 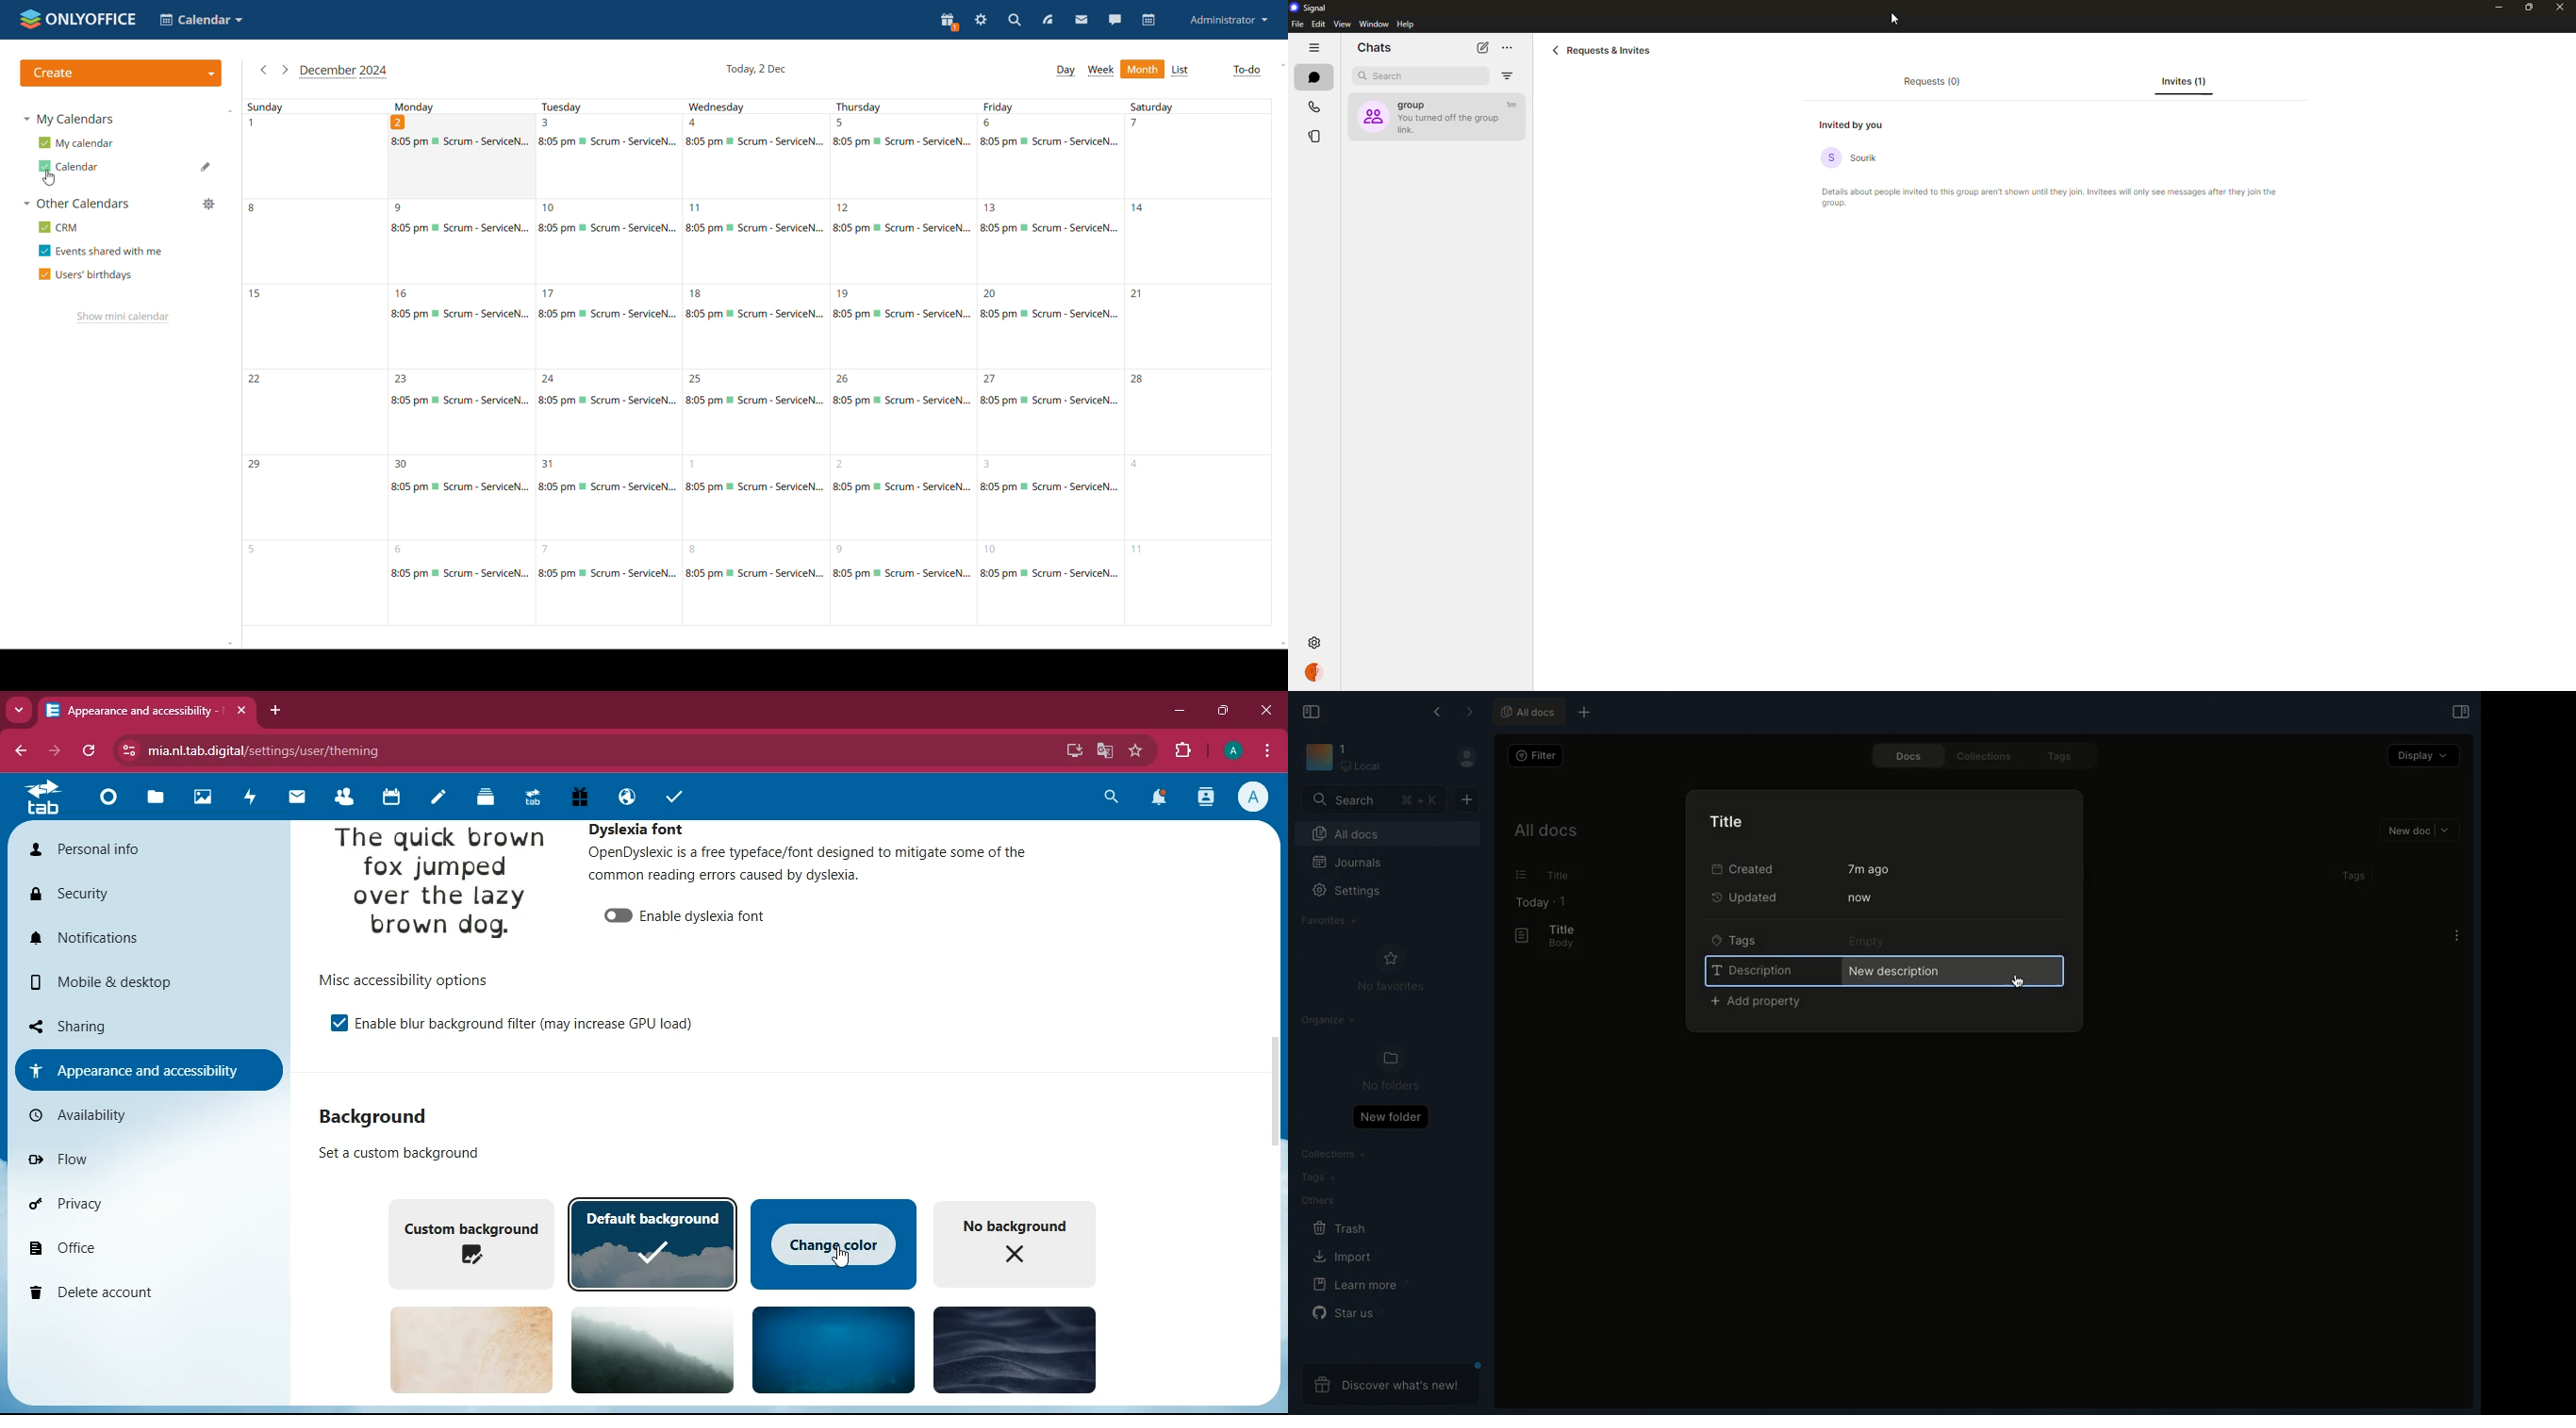 What do you see at coordinates (617, 916) in the screenshot?
I see `enable` at bounding box center [617, 916].